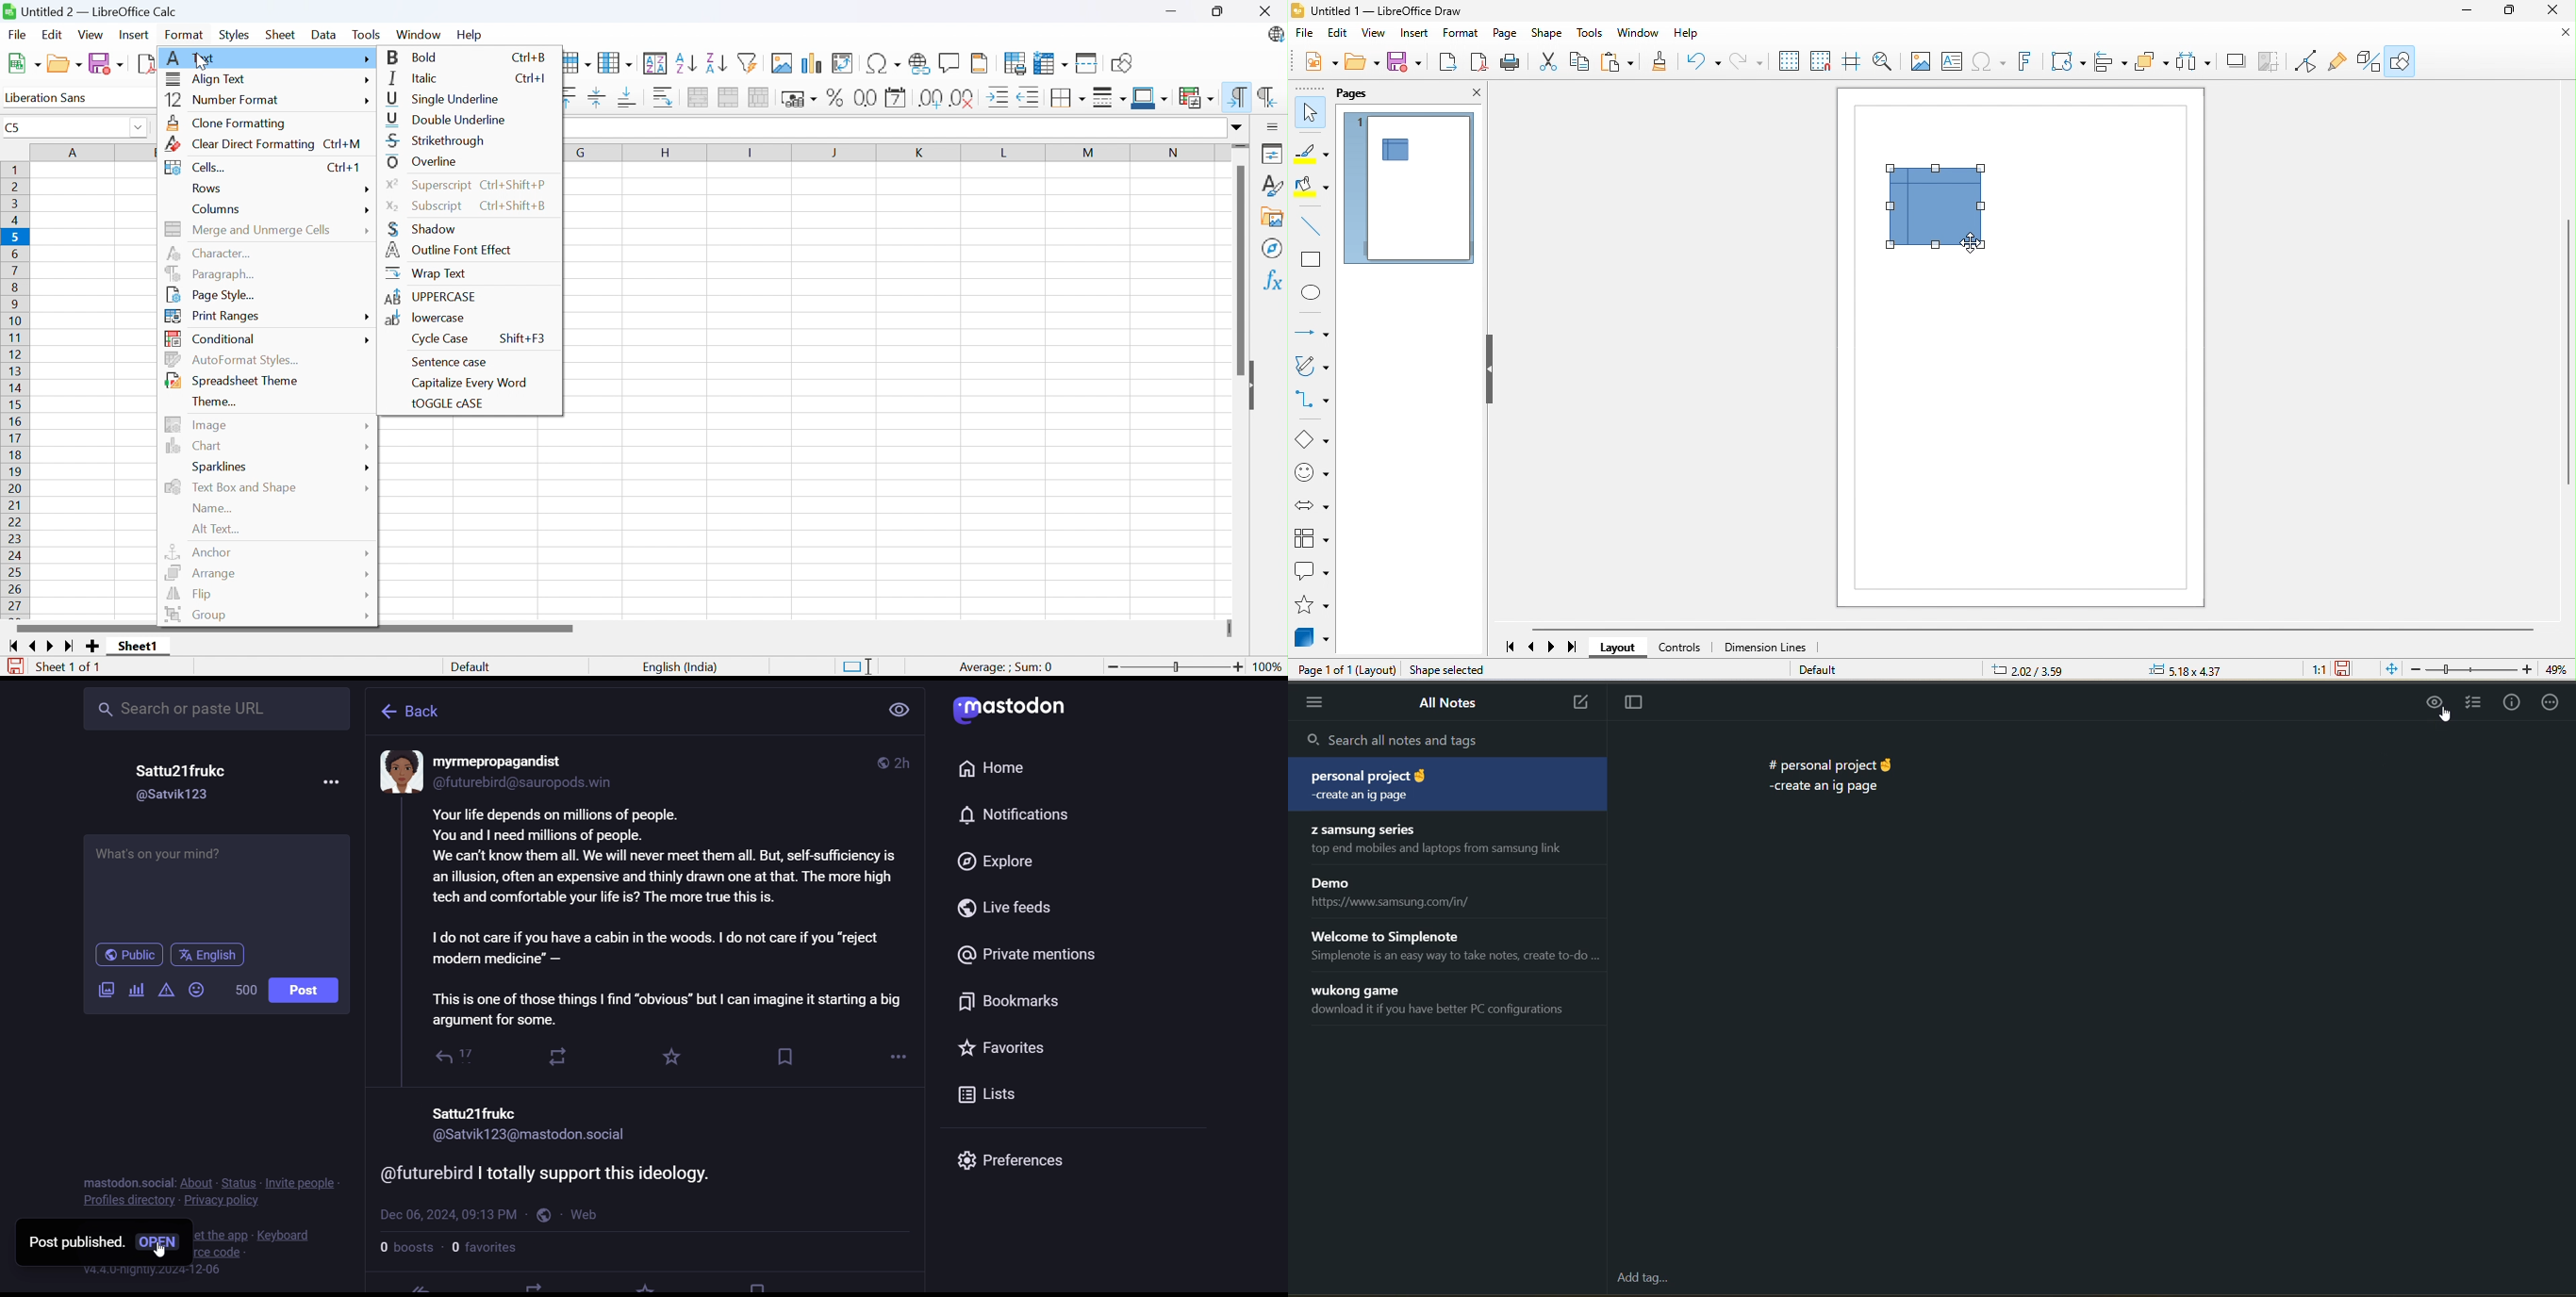 The height and width of the screenshot is (1316, 2576). I want to click on Border color, so click(1150, 99).